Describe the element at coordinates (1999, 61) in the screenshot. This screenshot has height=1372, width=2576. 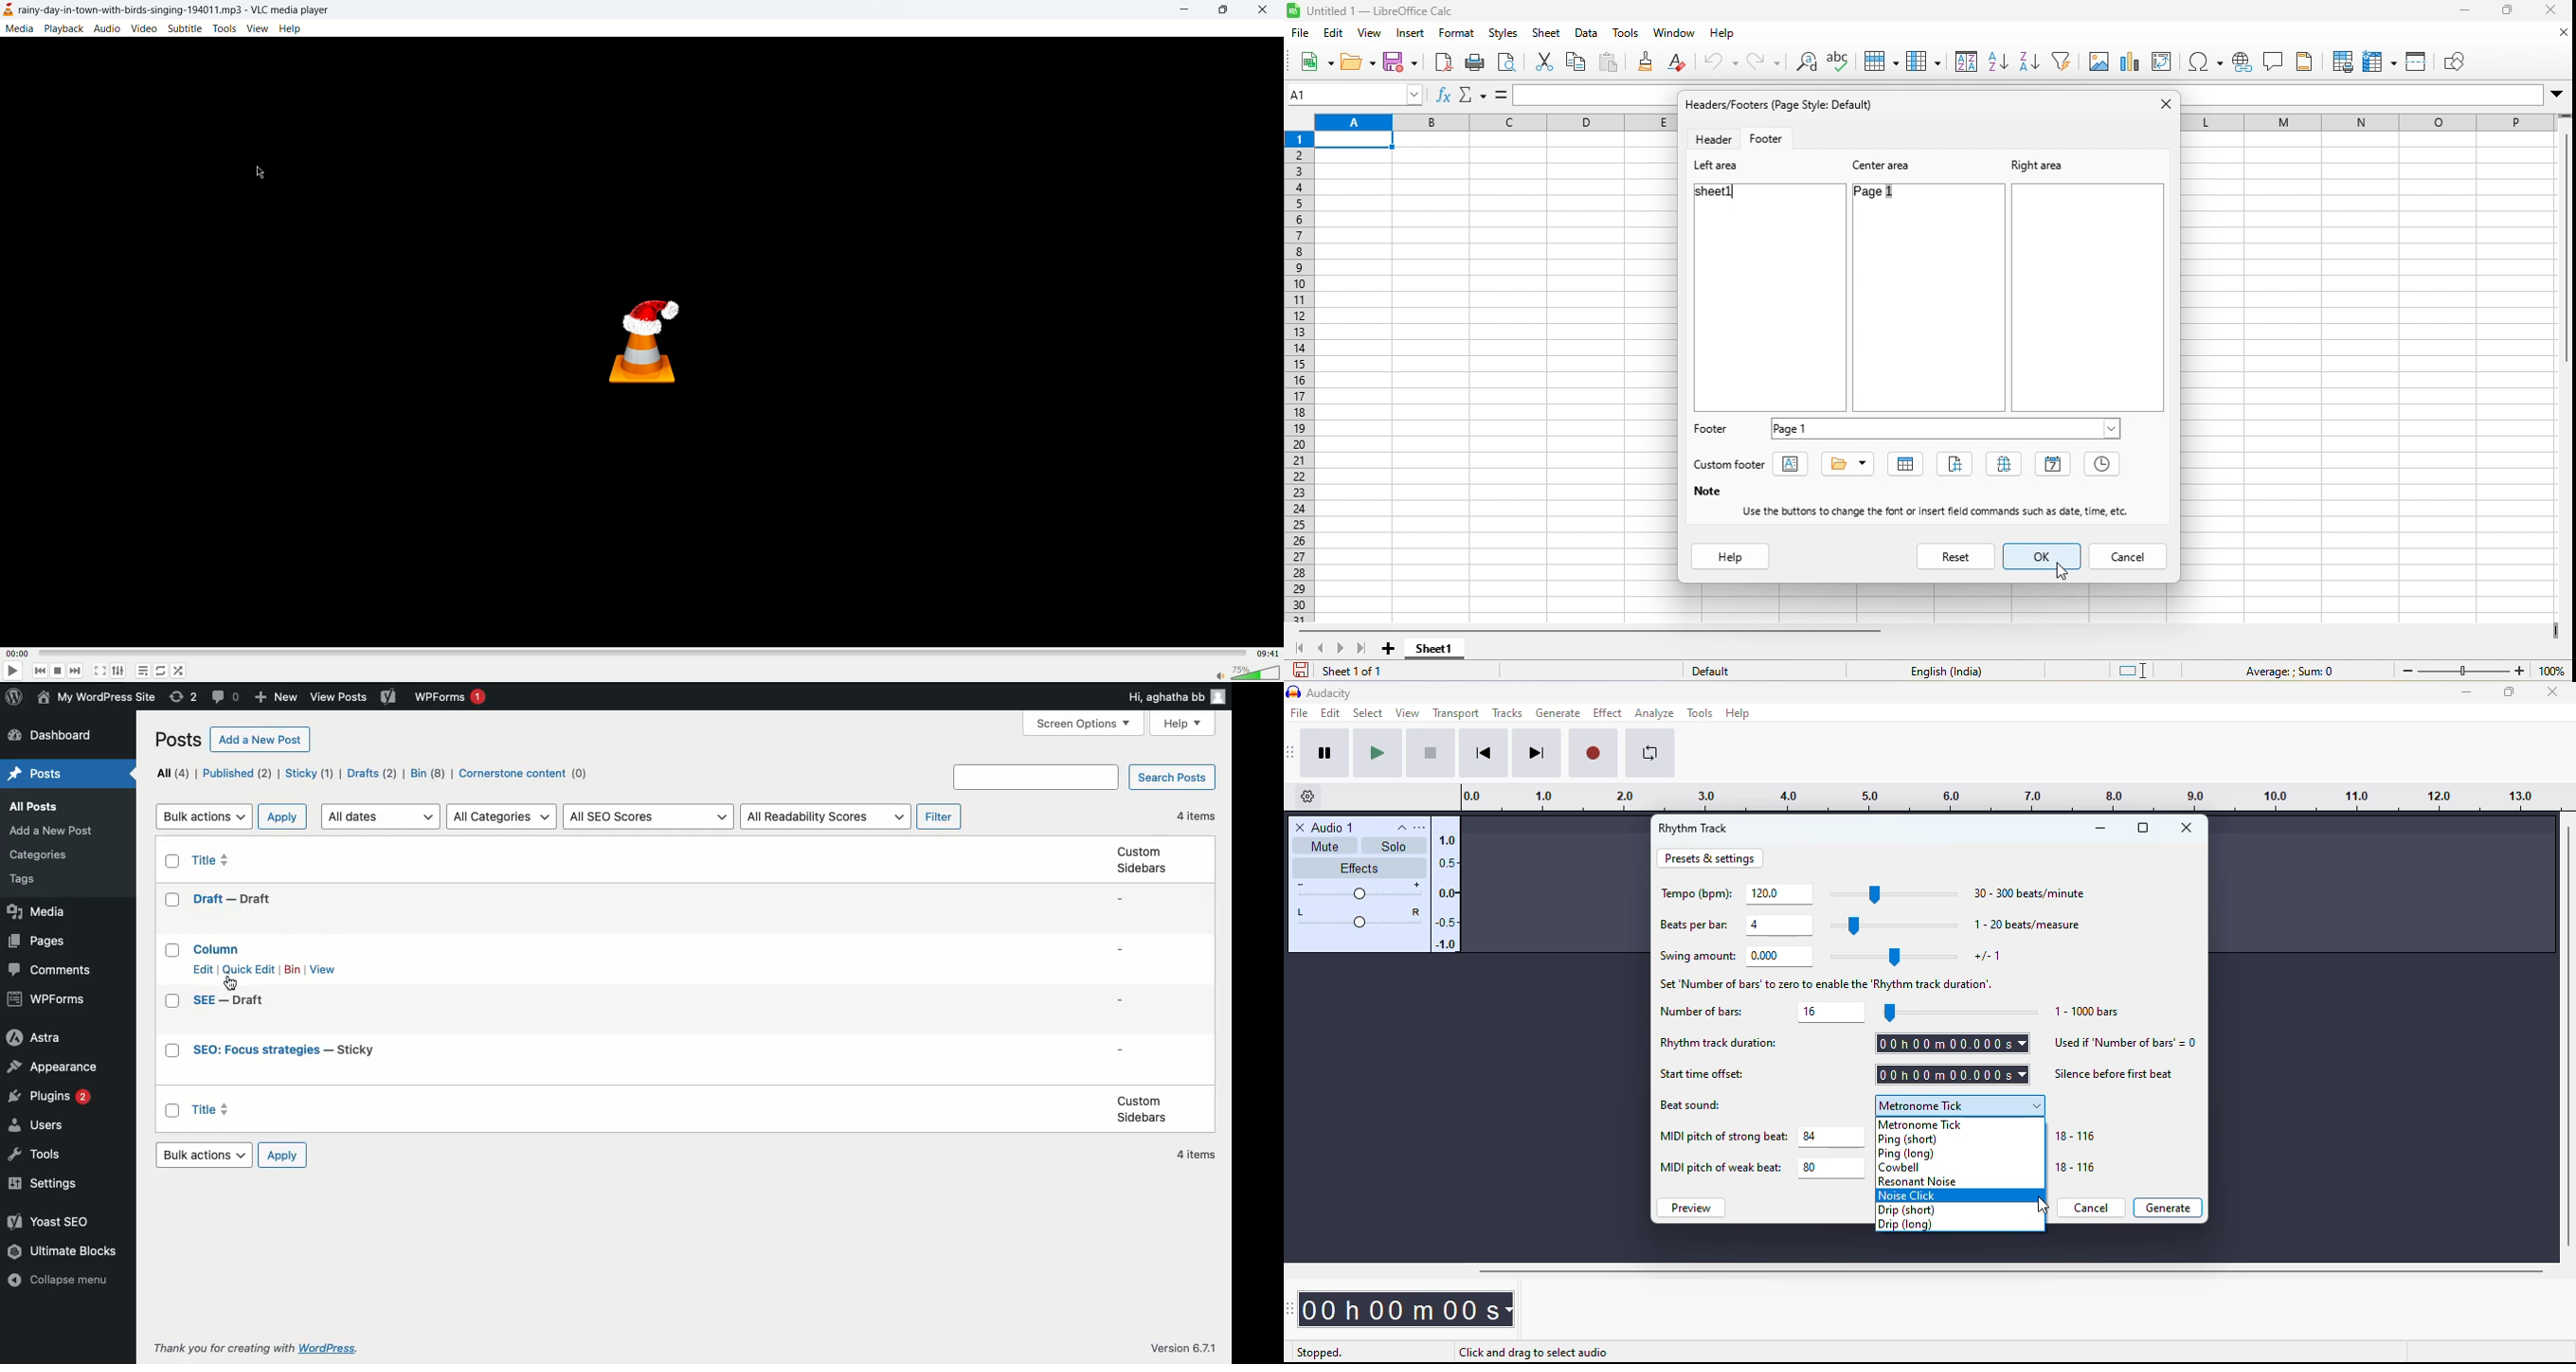
I see `sort ascending` at that location.